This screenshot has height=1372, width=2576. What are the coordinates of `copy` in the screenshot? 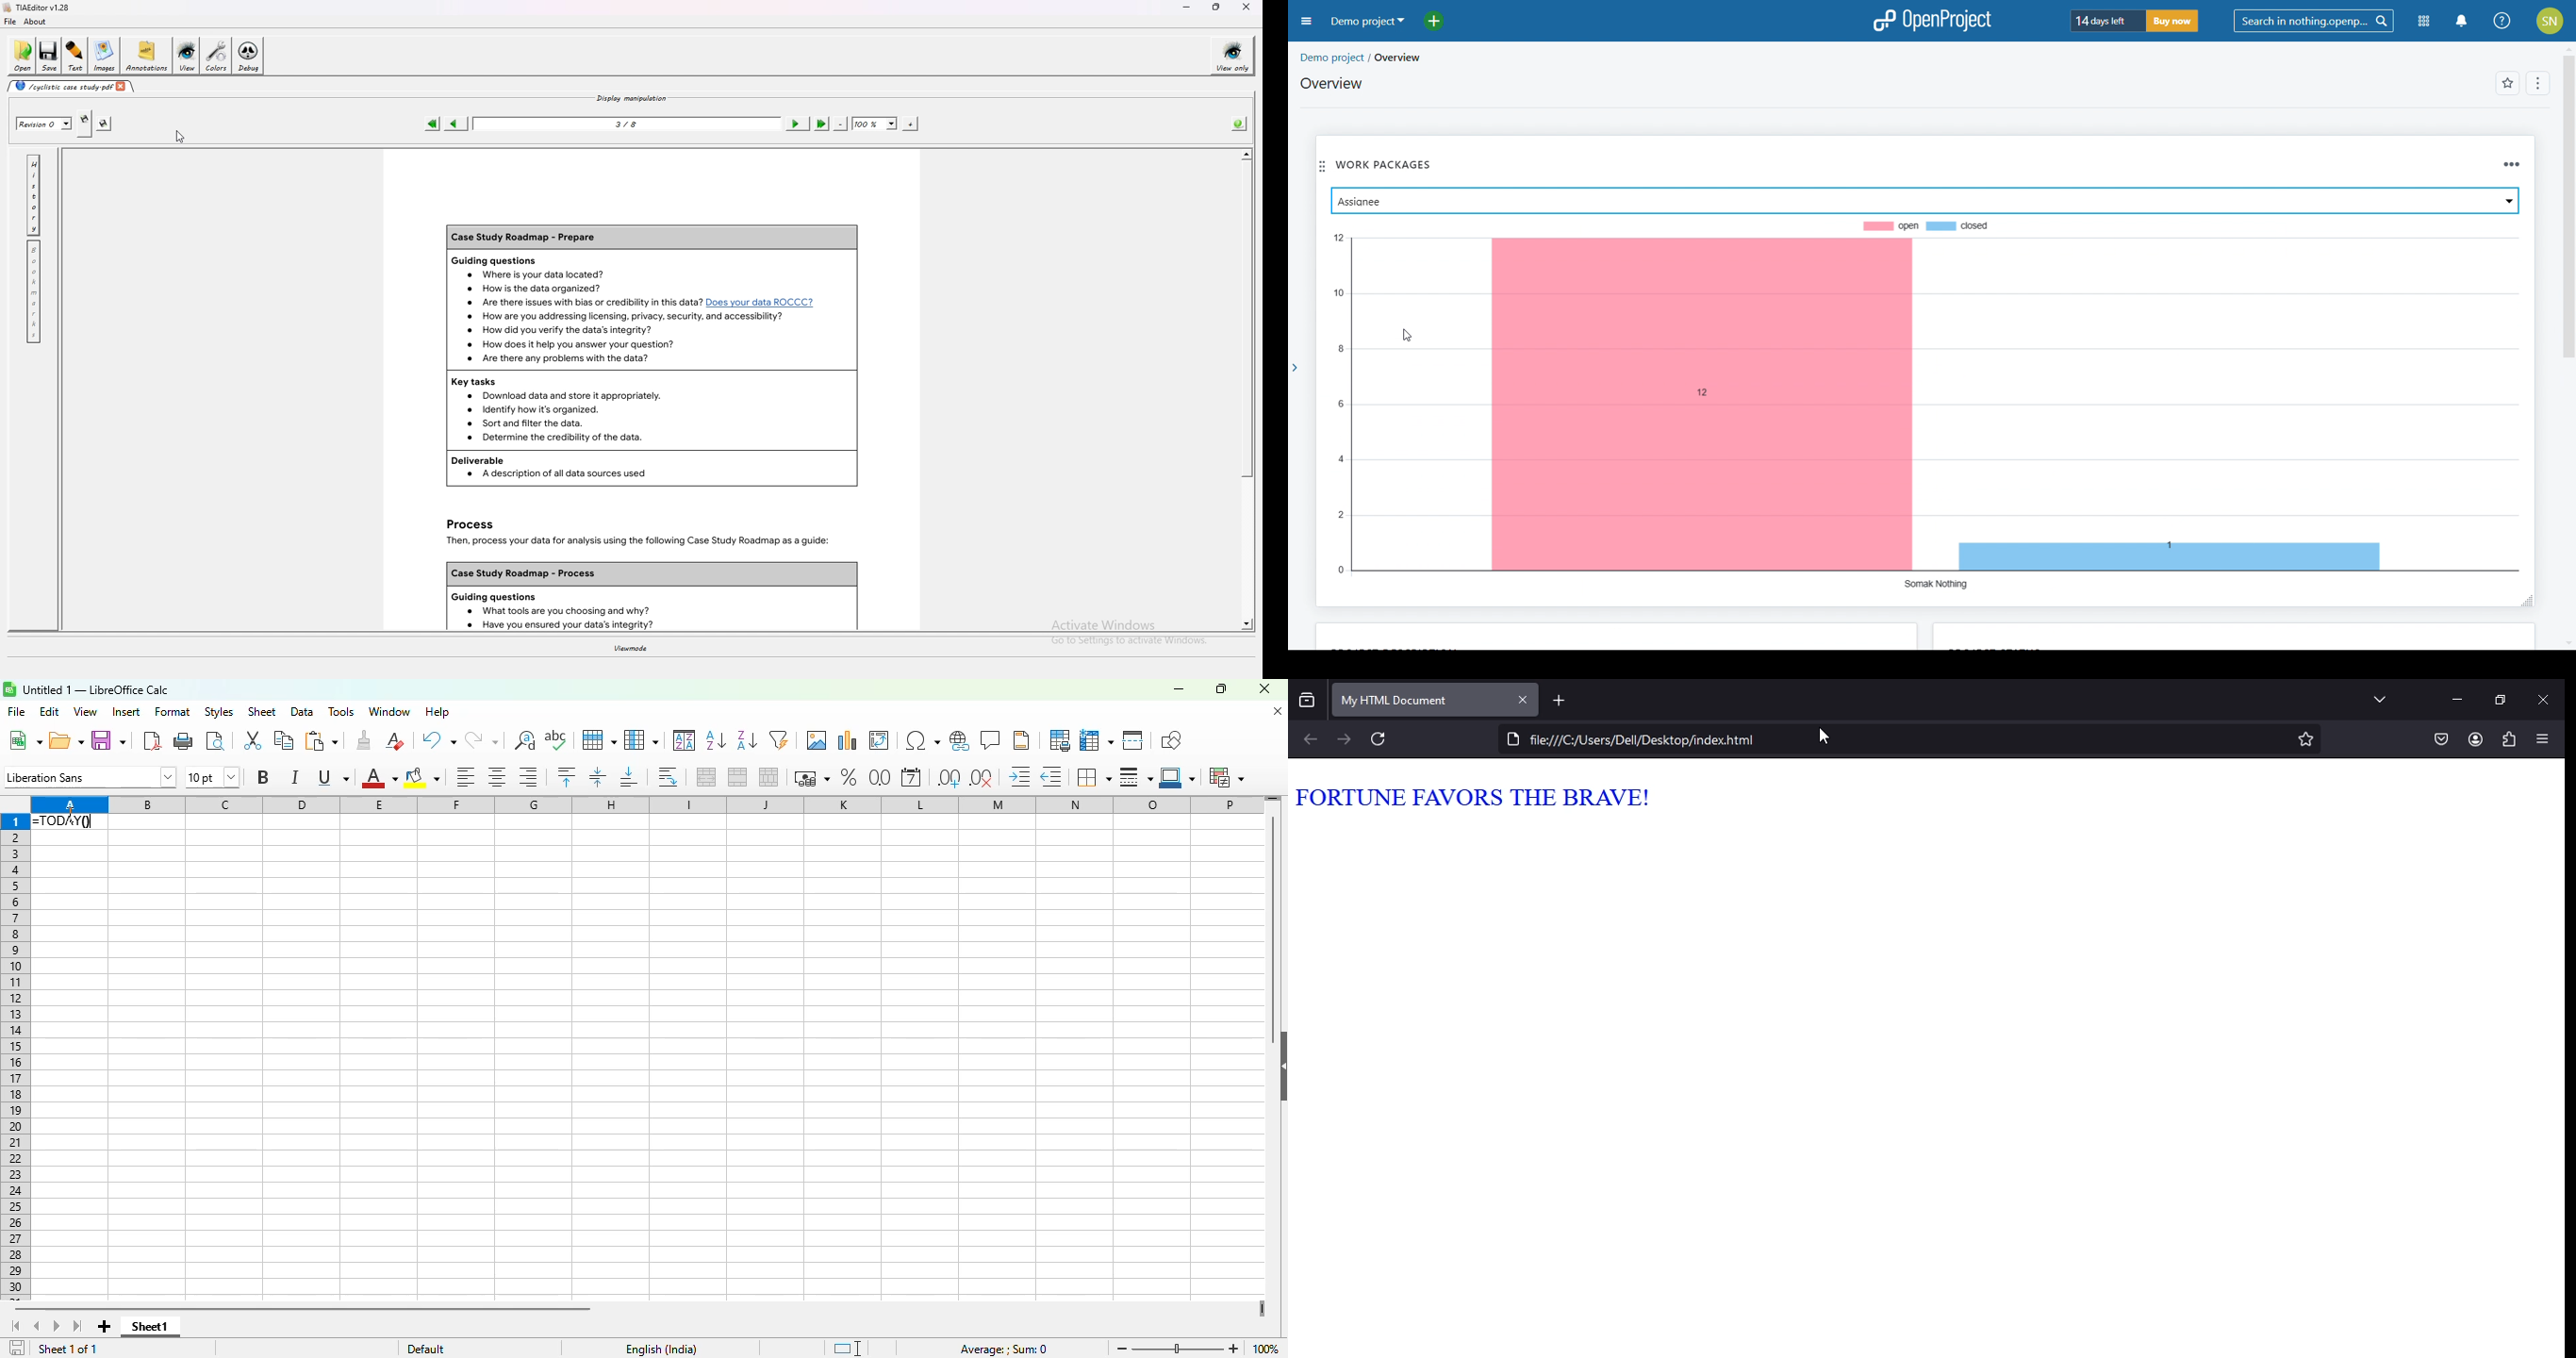 It's located at (284, 740).